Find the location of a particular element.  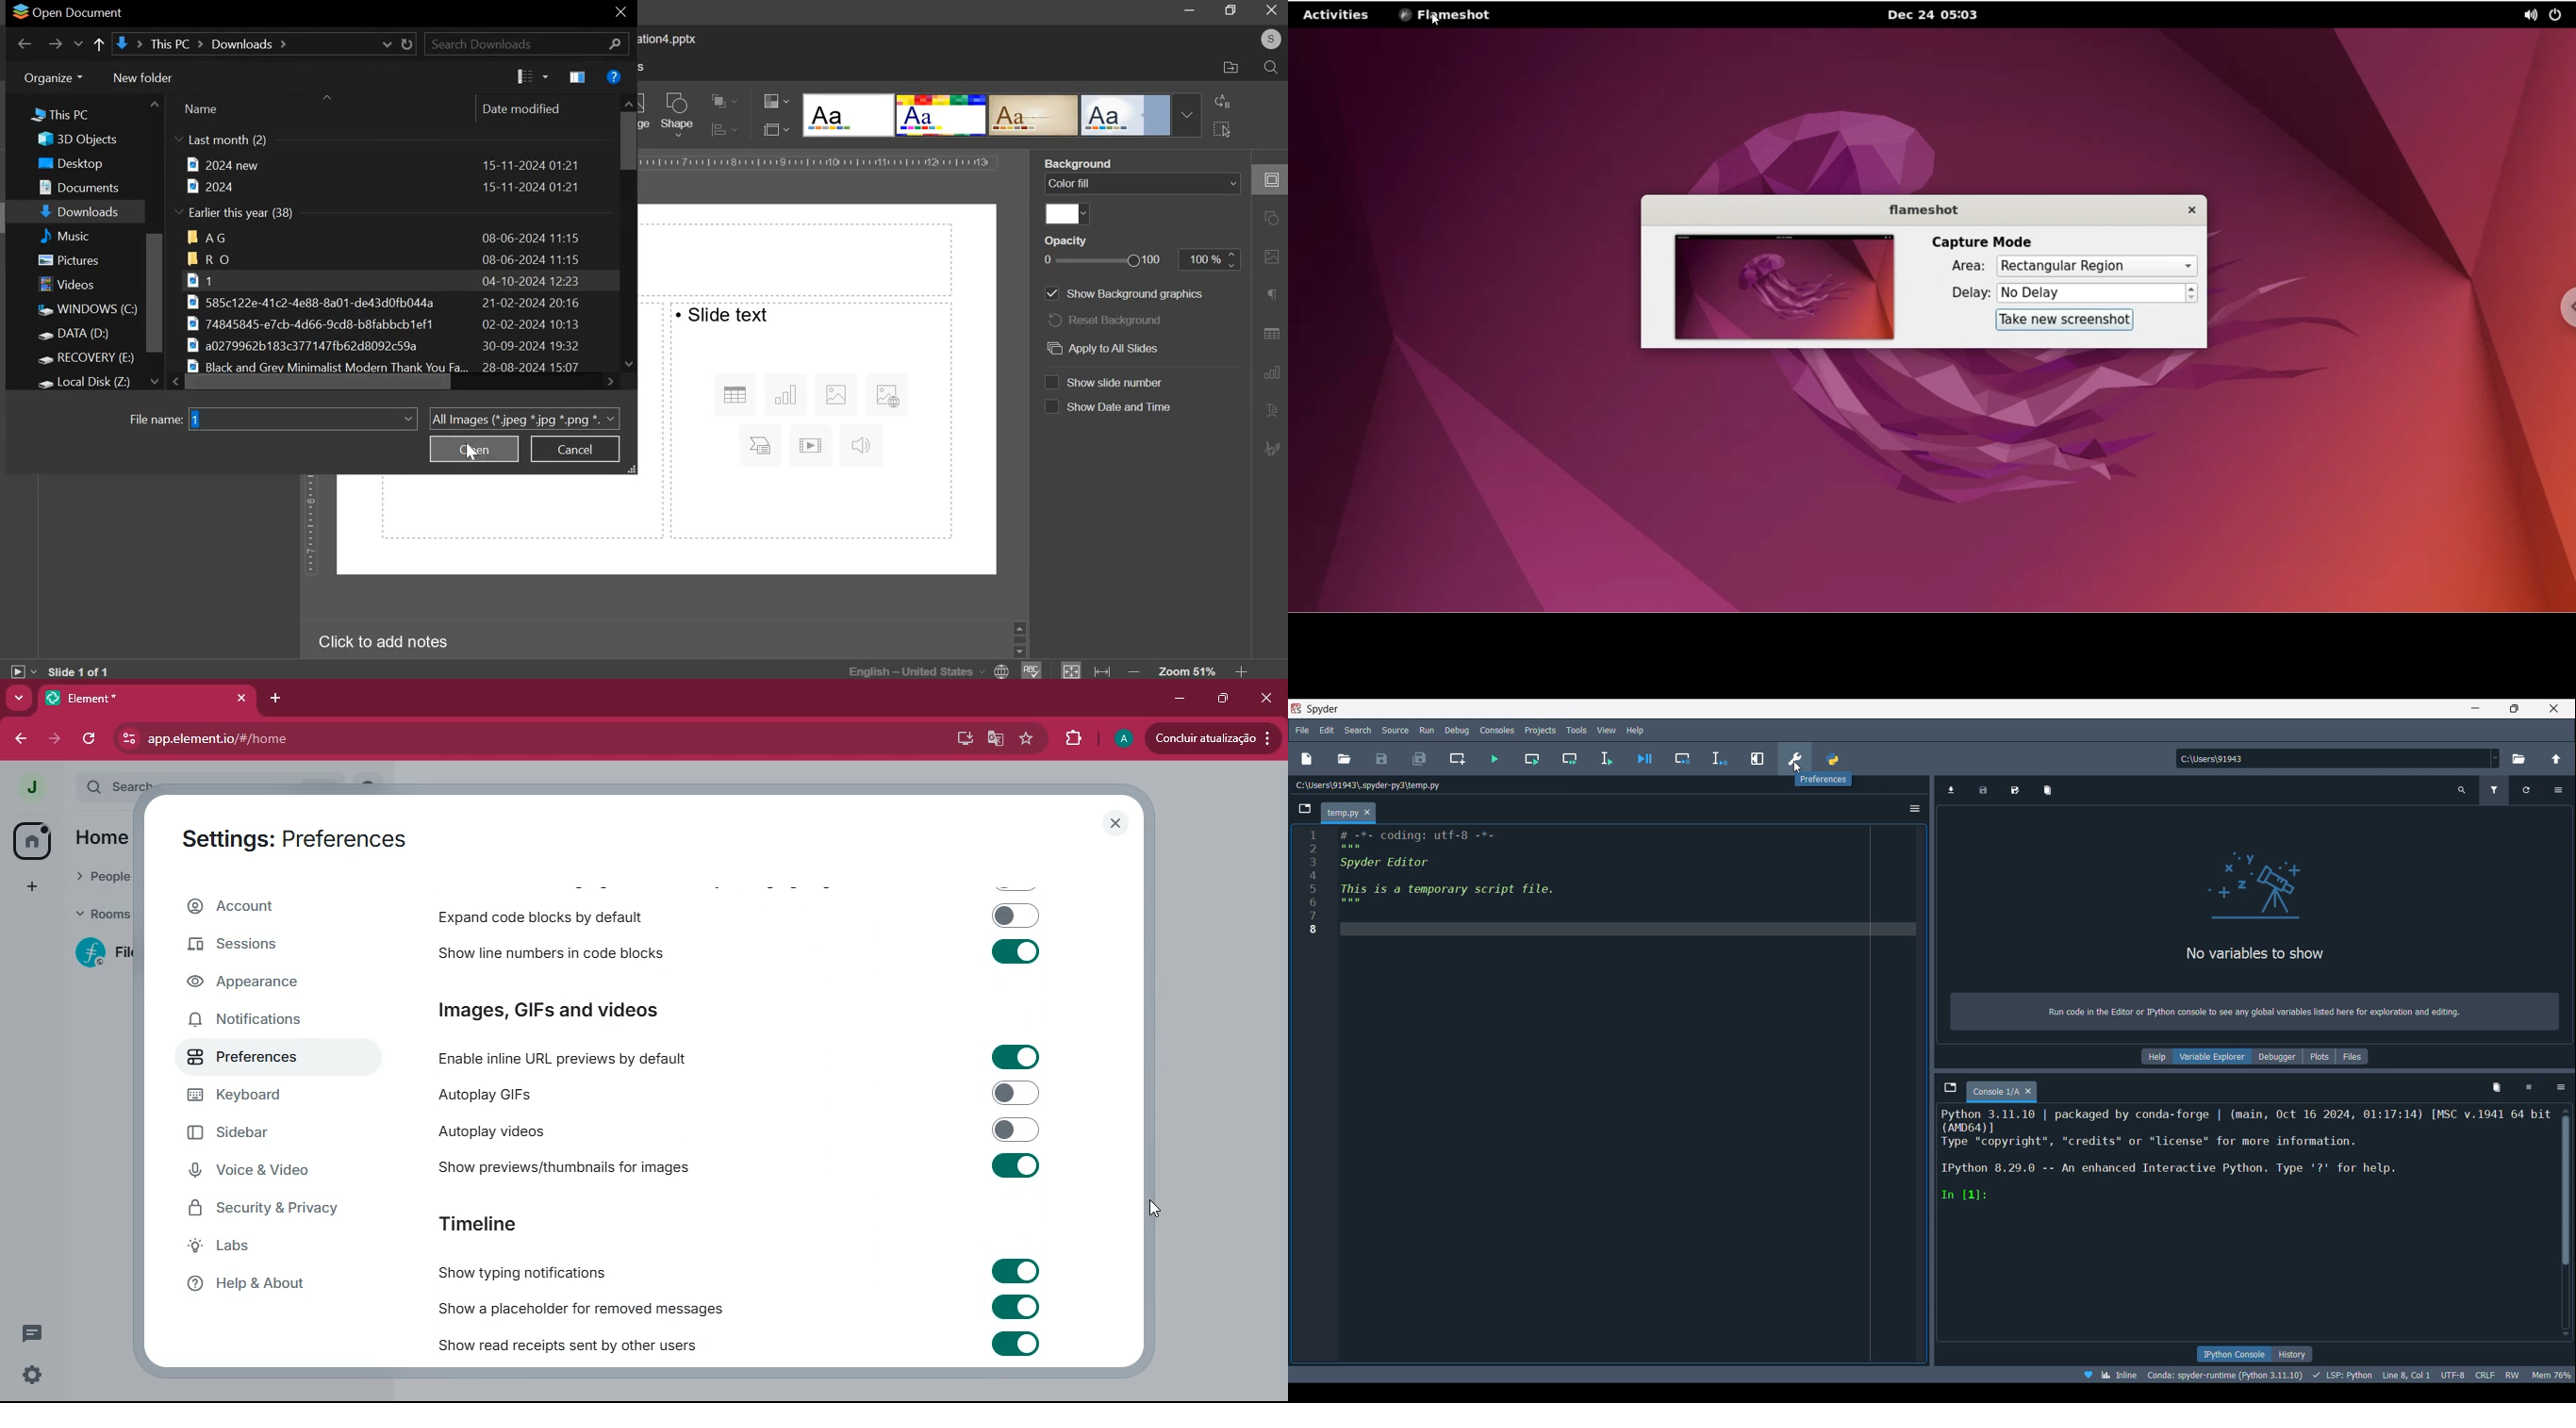

Tools menu is located at coordinates (1577, 730).